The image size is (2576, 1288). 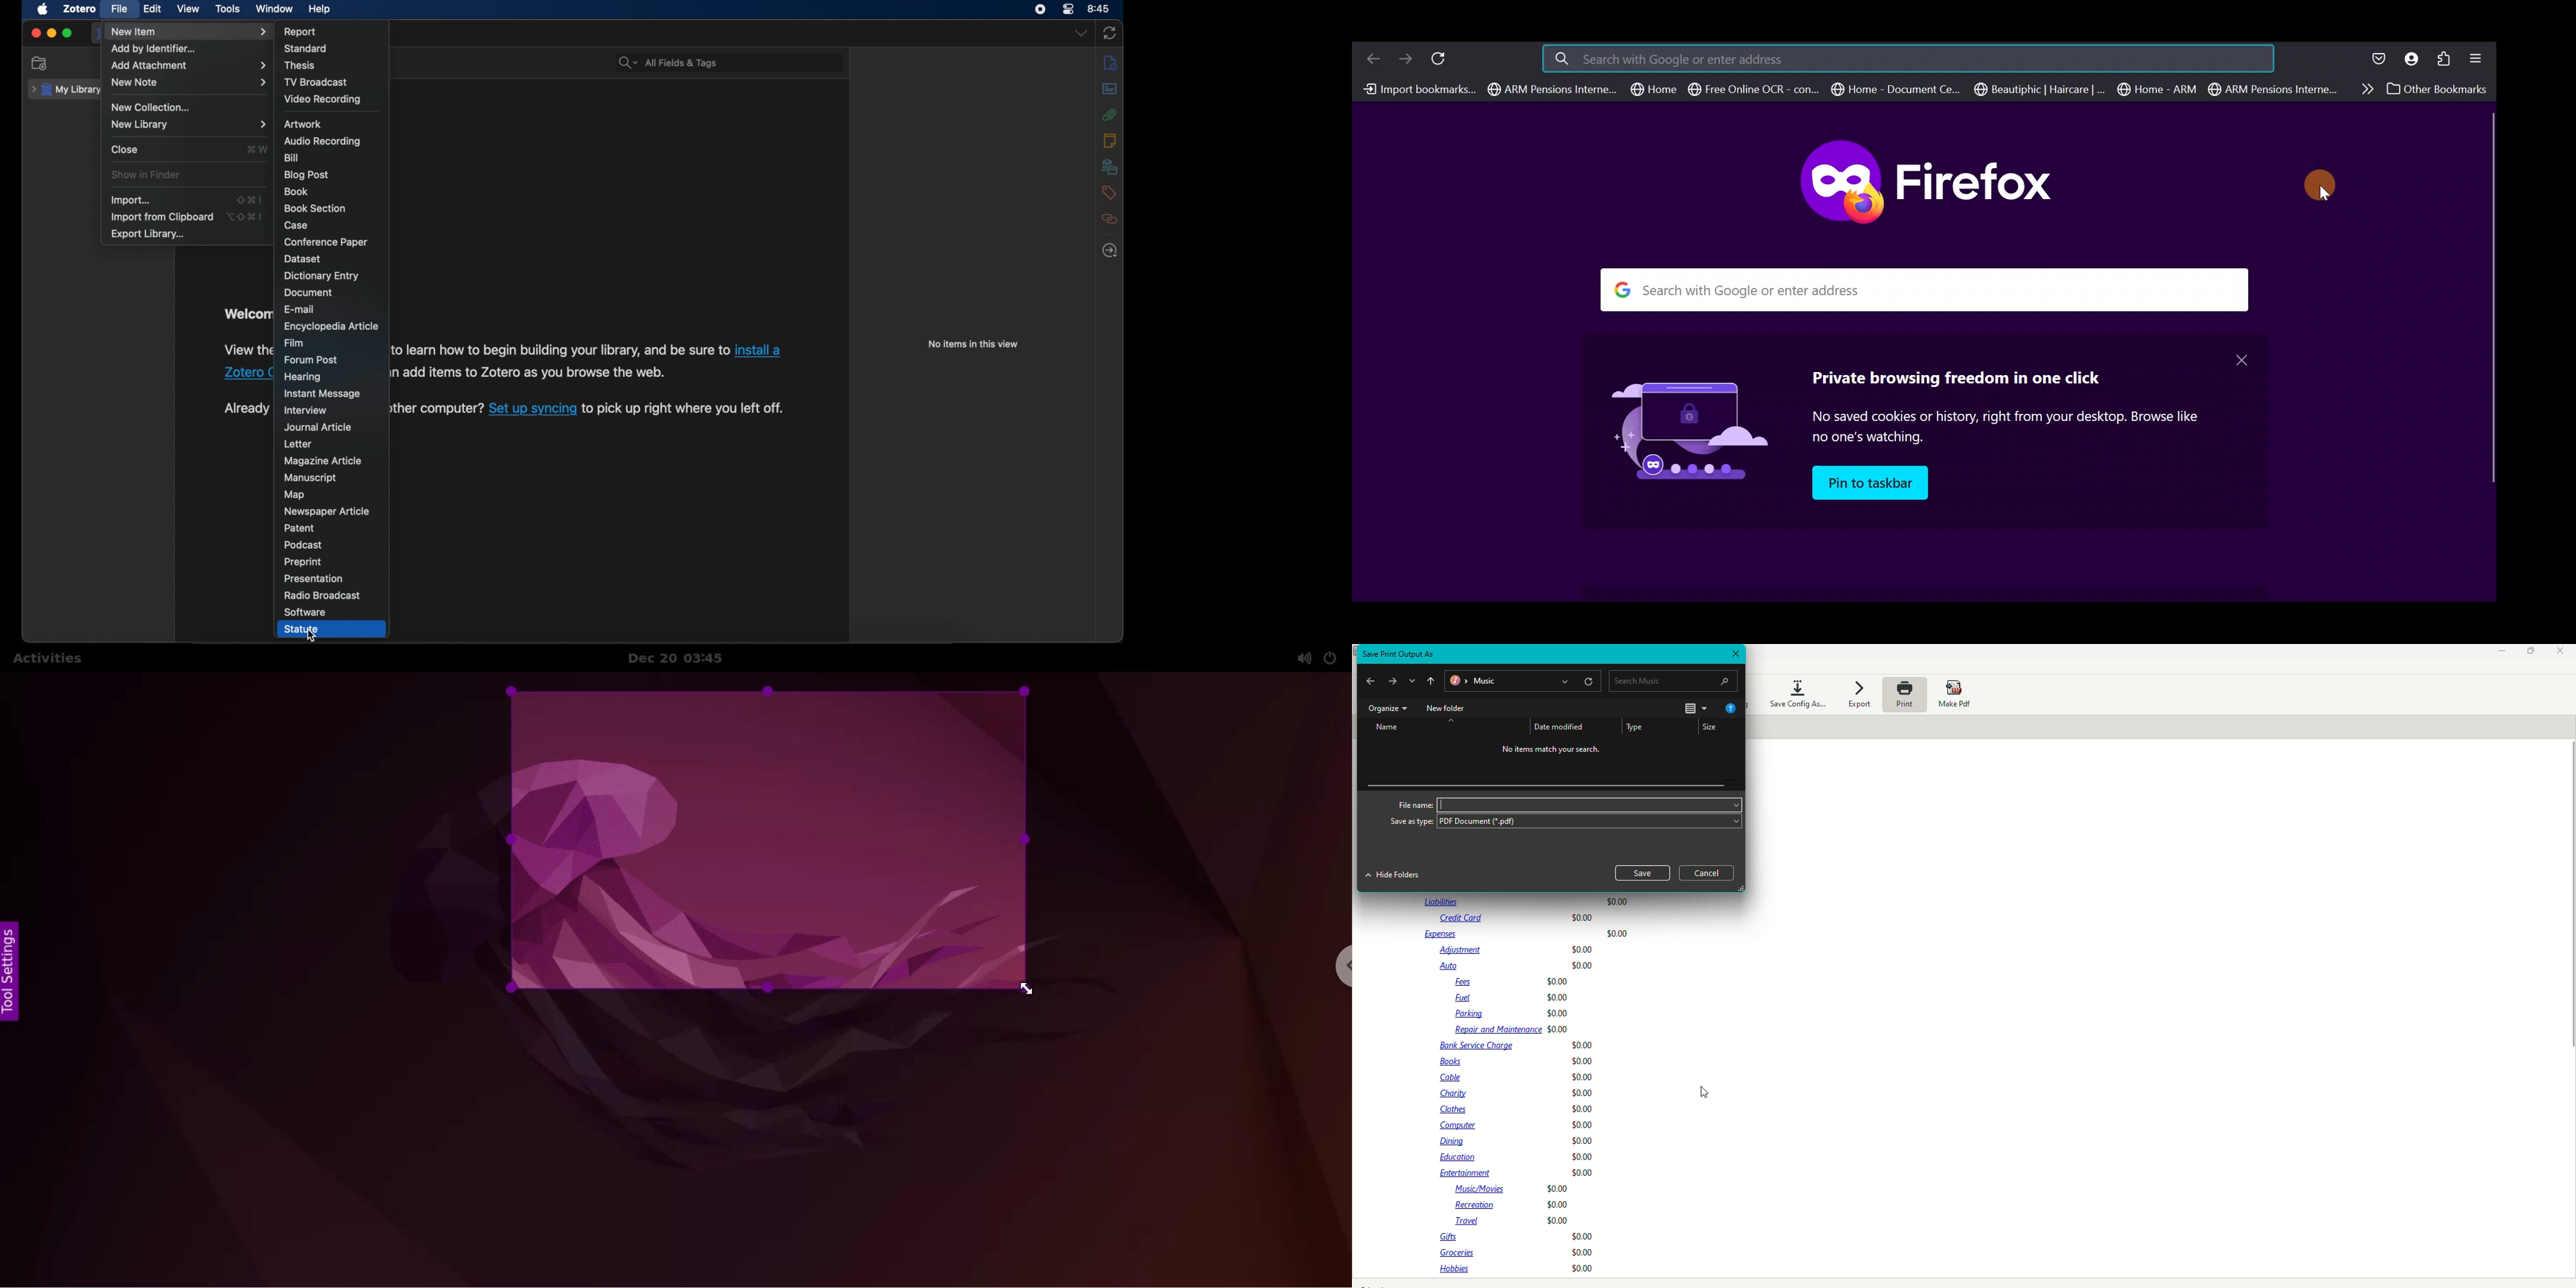 I want to click on 8.45, so click(x=1099, y=8).